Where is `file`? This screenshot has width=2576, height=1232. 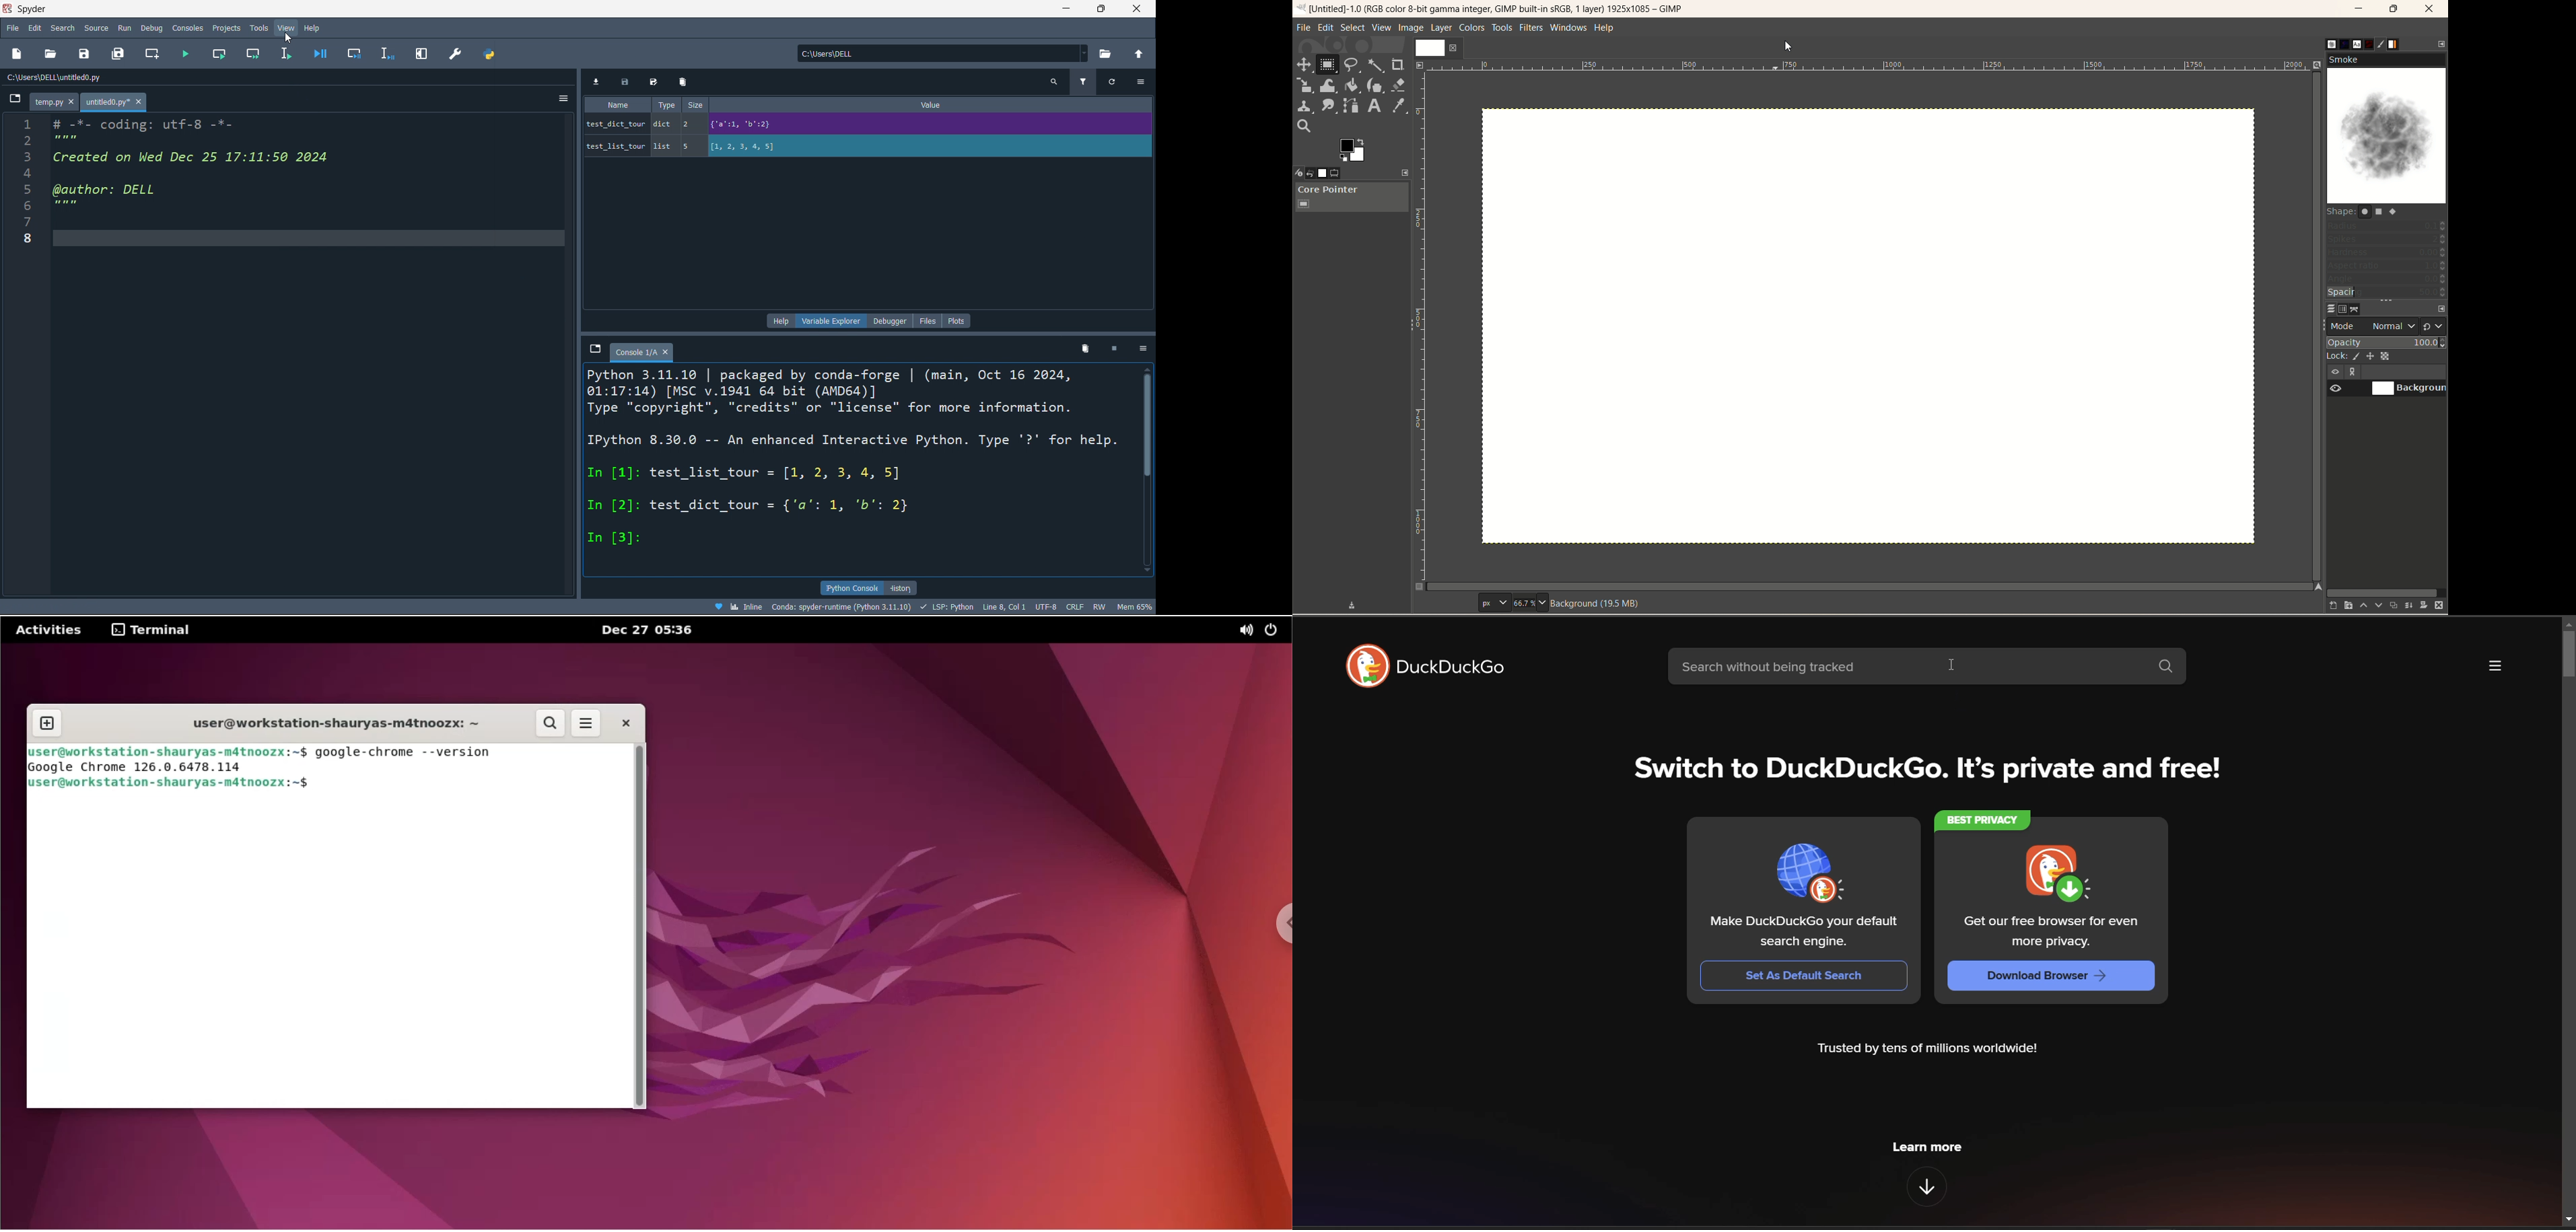
file is located at coordinates (925, 320).